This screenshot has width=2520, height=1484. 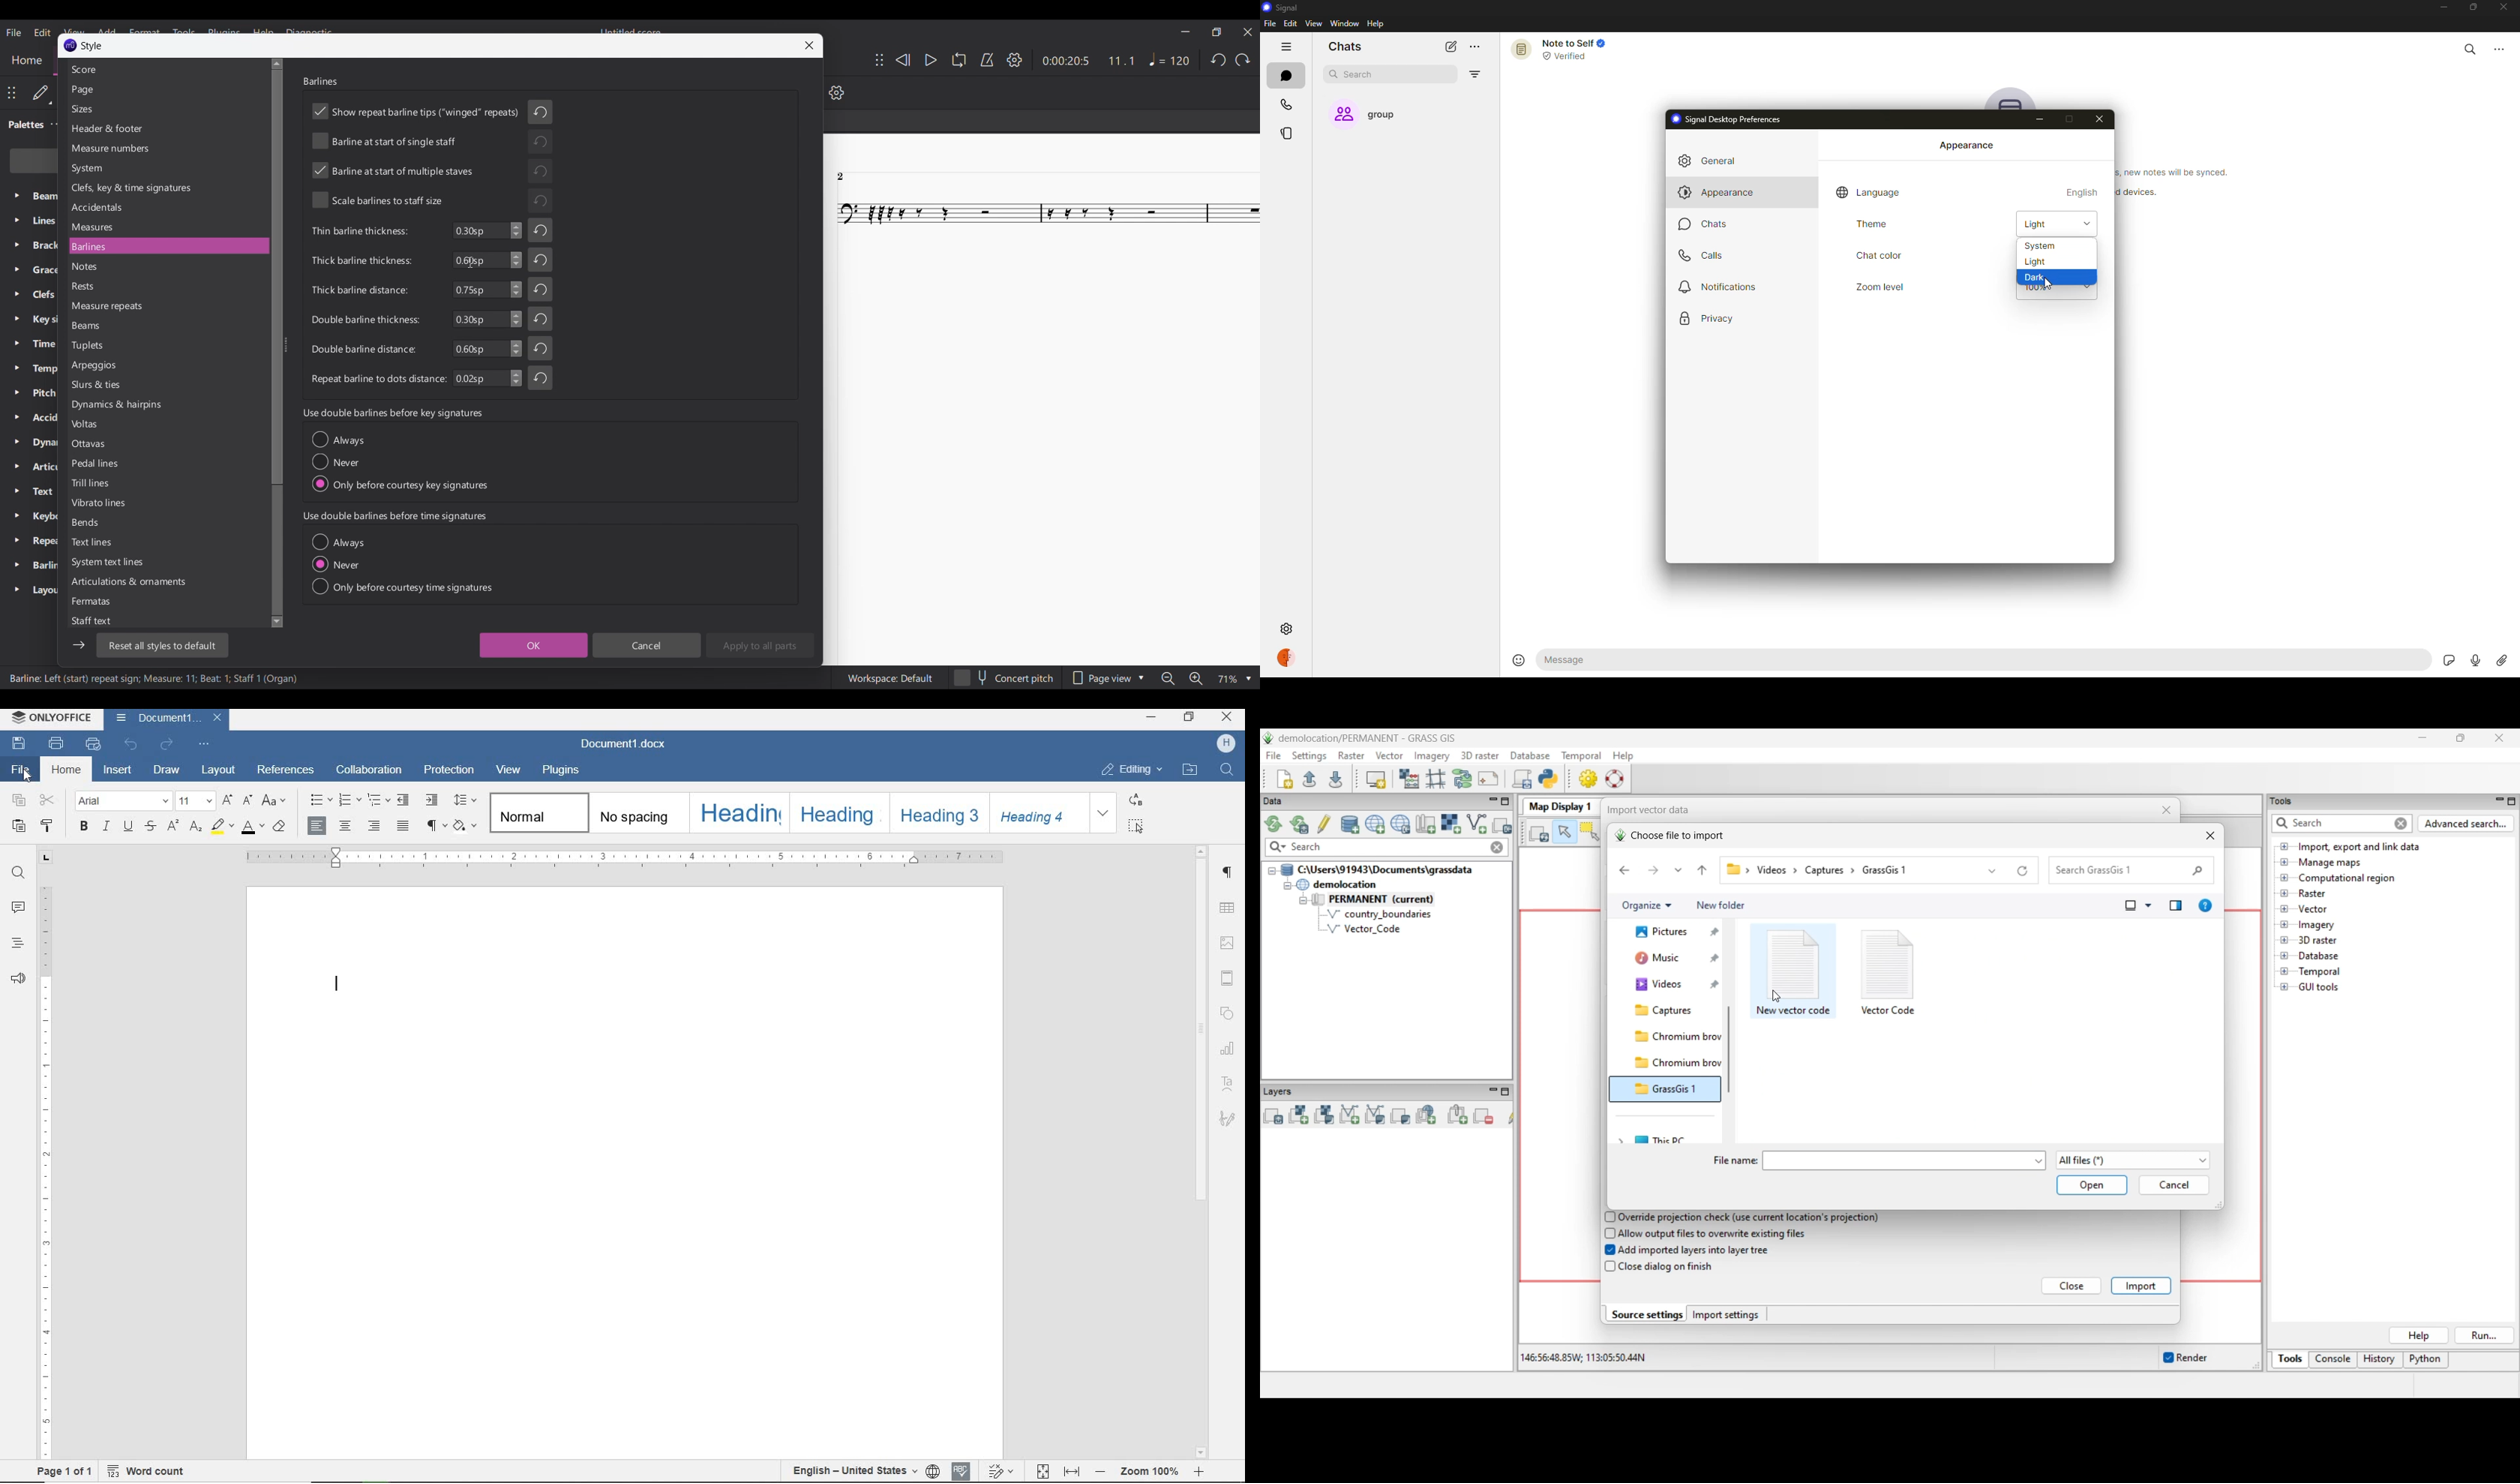 What do you see at coordinates (2347, 878) in the screenshot?
I see `Double click to see files under Computational region` at bounding box center [2347, 878].